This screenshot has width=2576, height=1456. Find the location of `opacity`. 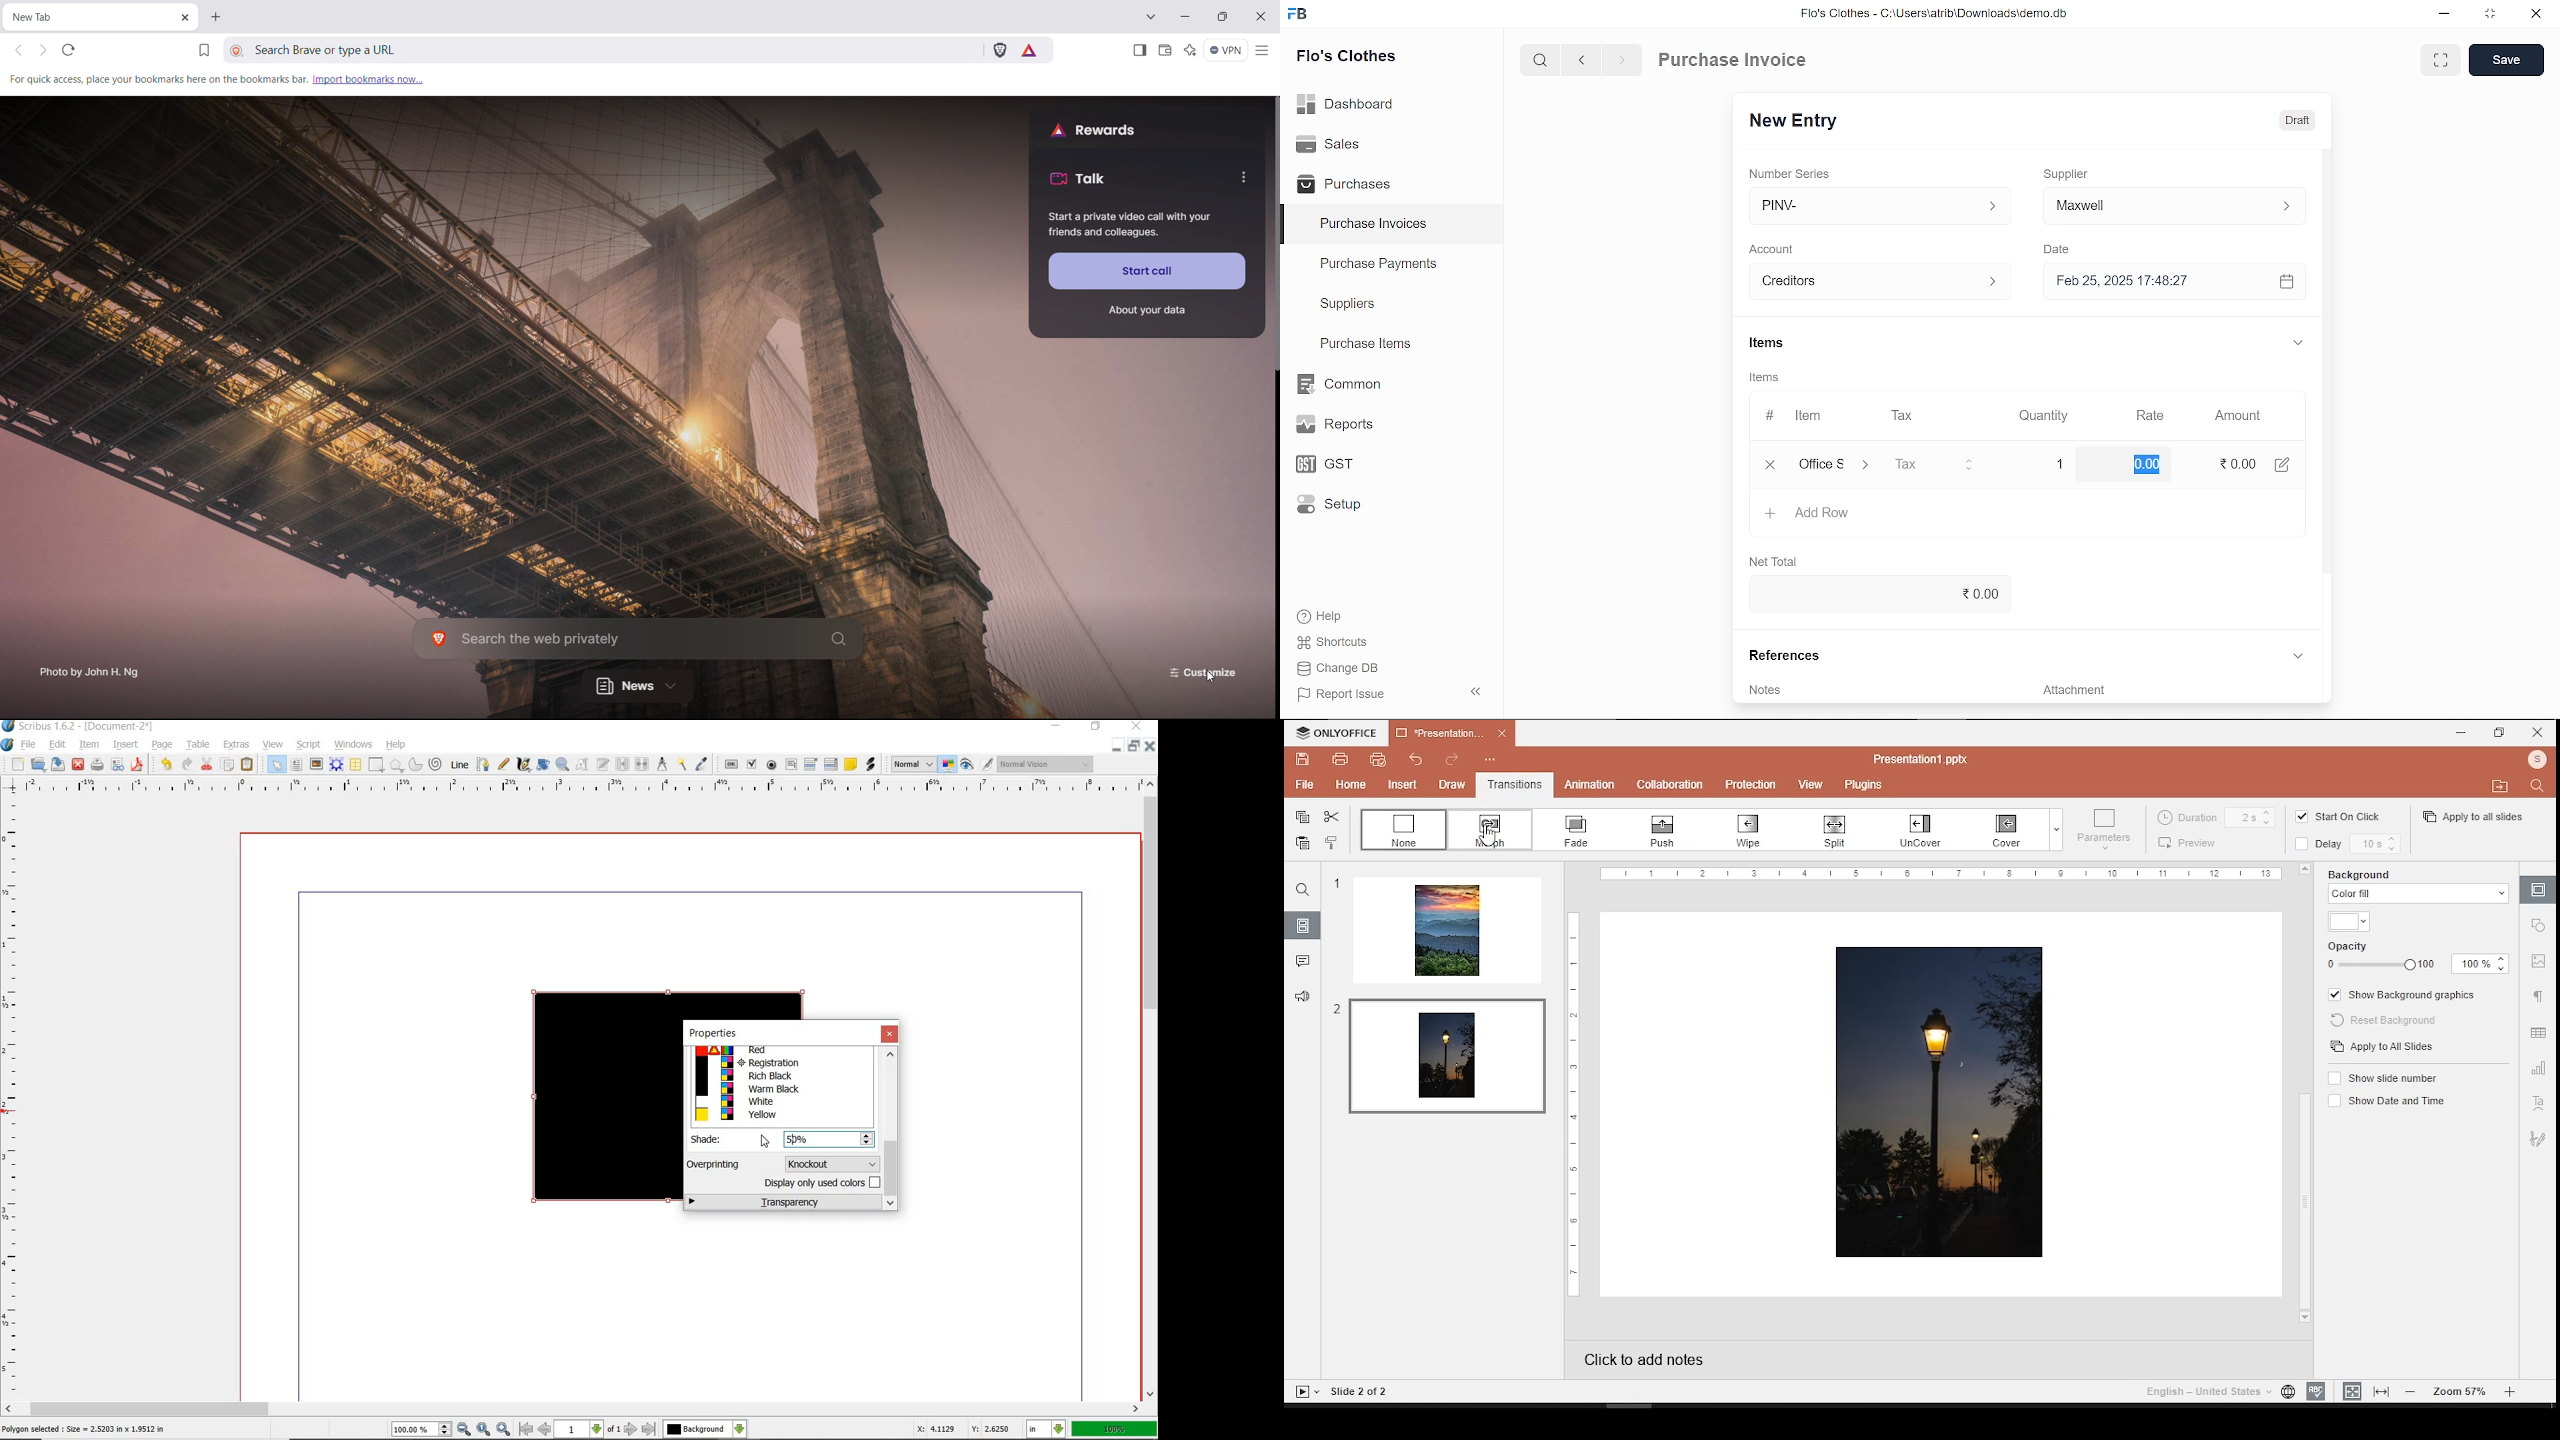

opacity is located at coordinates (2359, 943).